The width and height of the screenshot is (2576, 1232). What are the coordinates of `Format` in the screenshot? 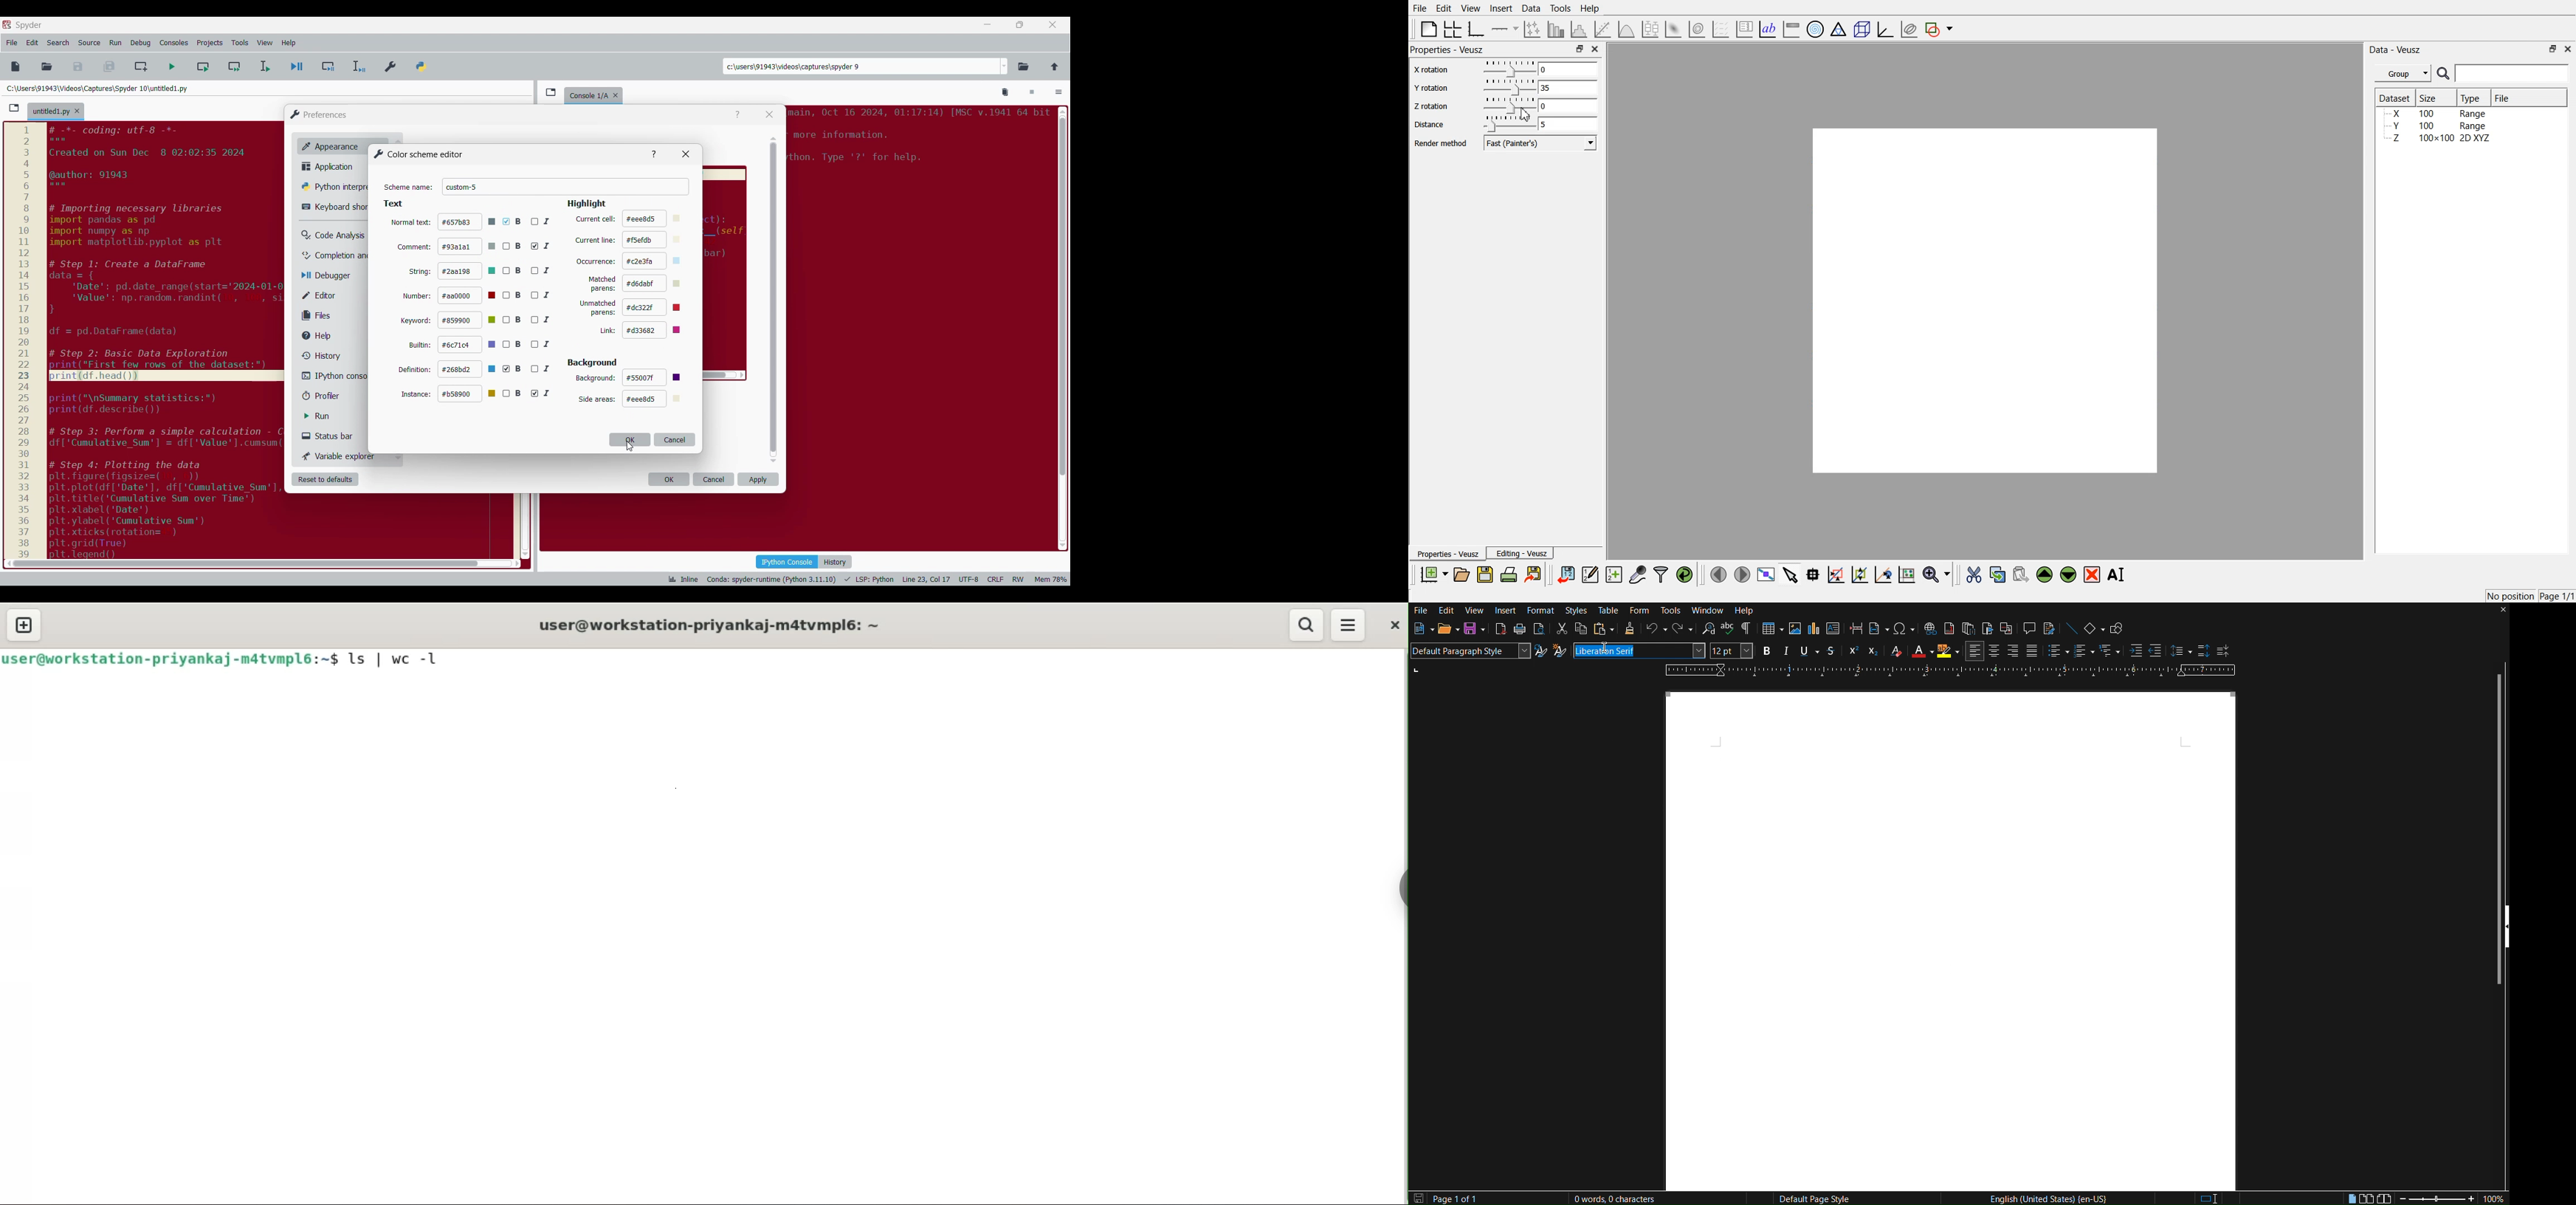 It's located at (1539, 610).